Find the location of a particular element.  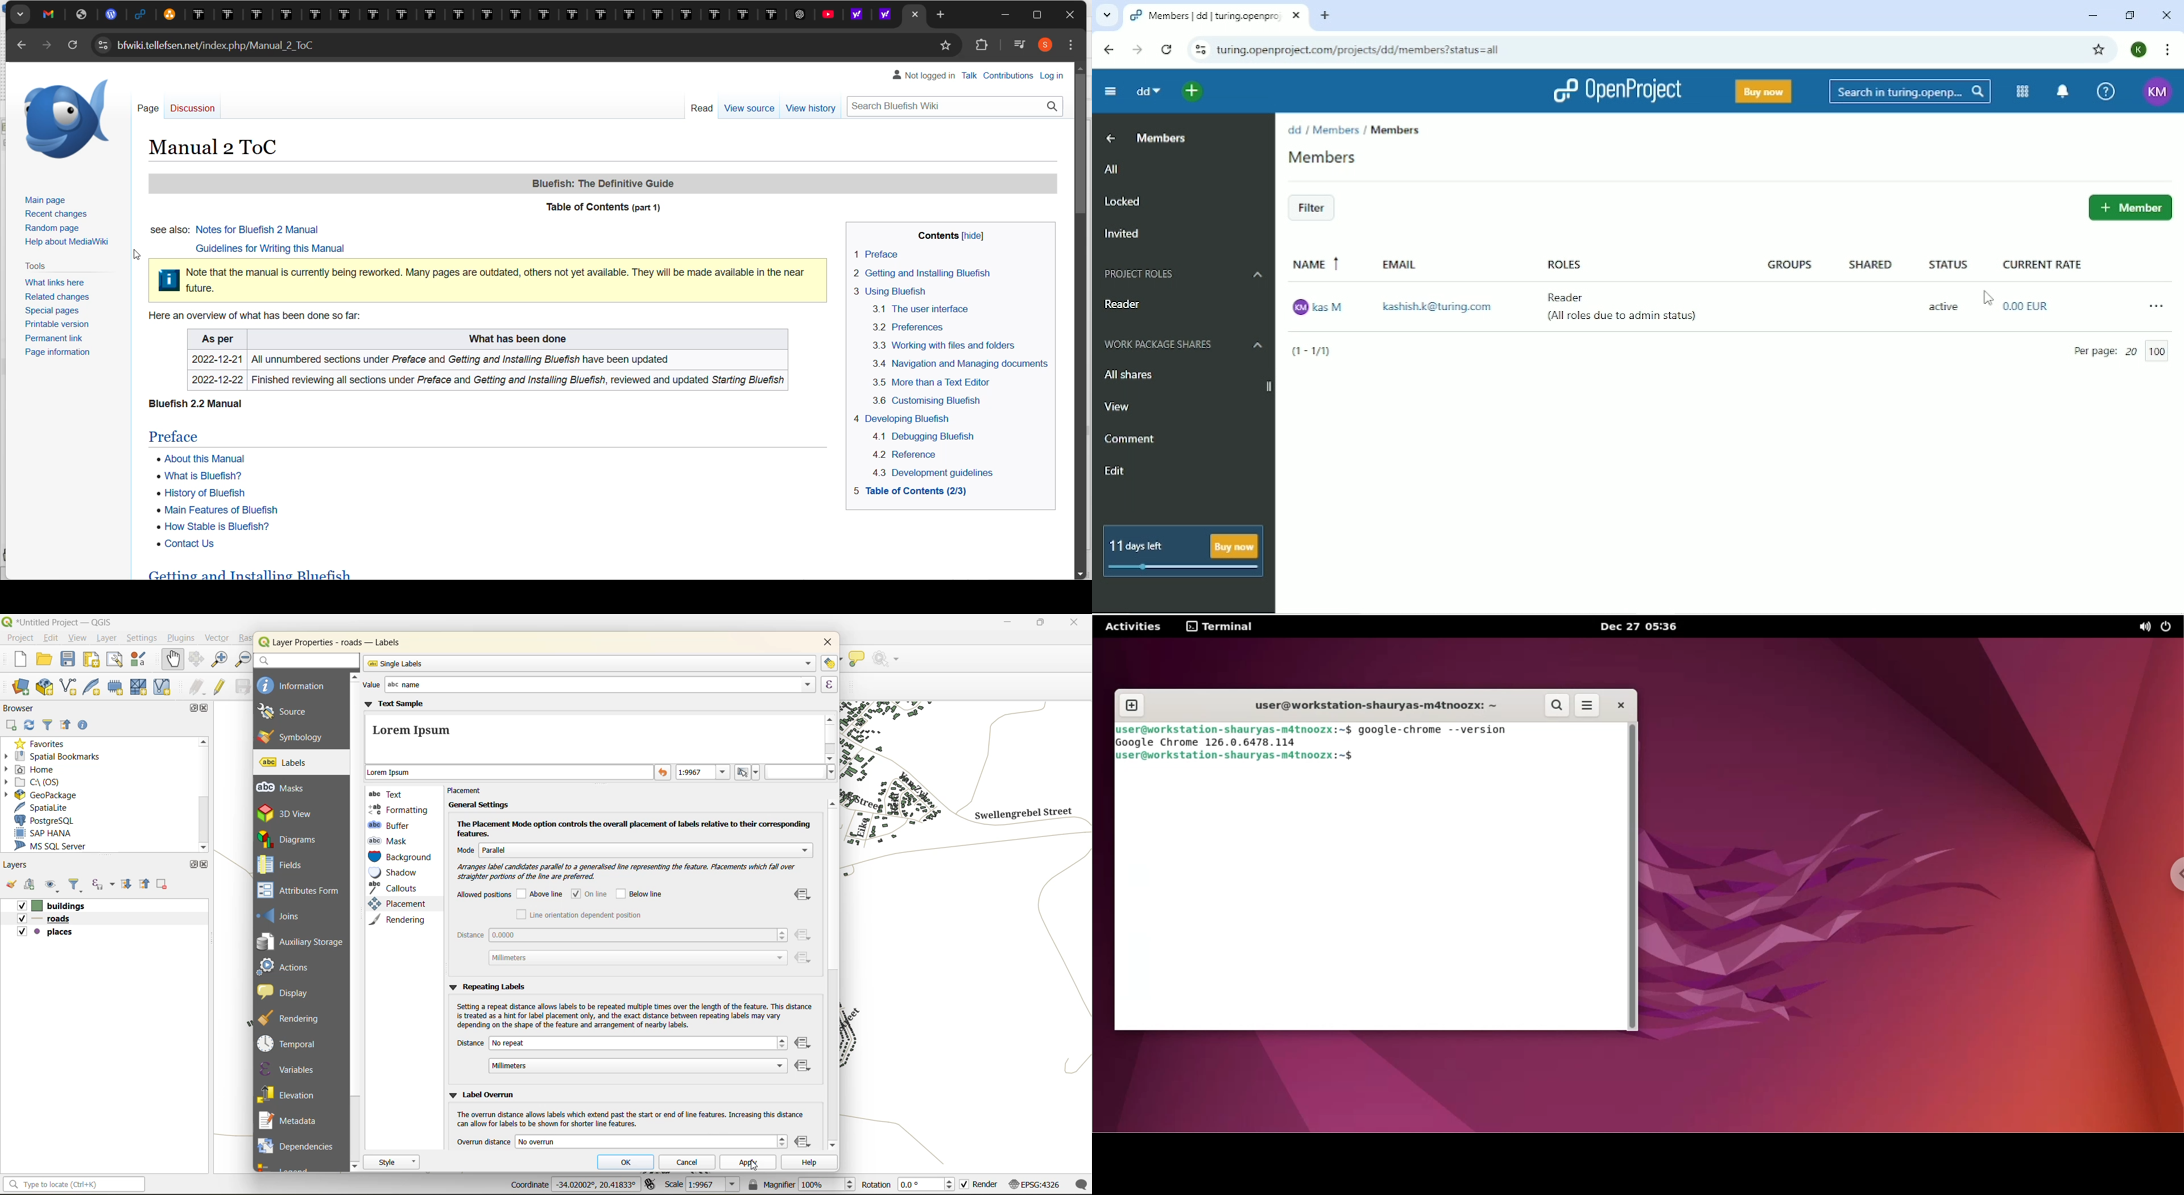

Close is located at coordinates (1620, 706).